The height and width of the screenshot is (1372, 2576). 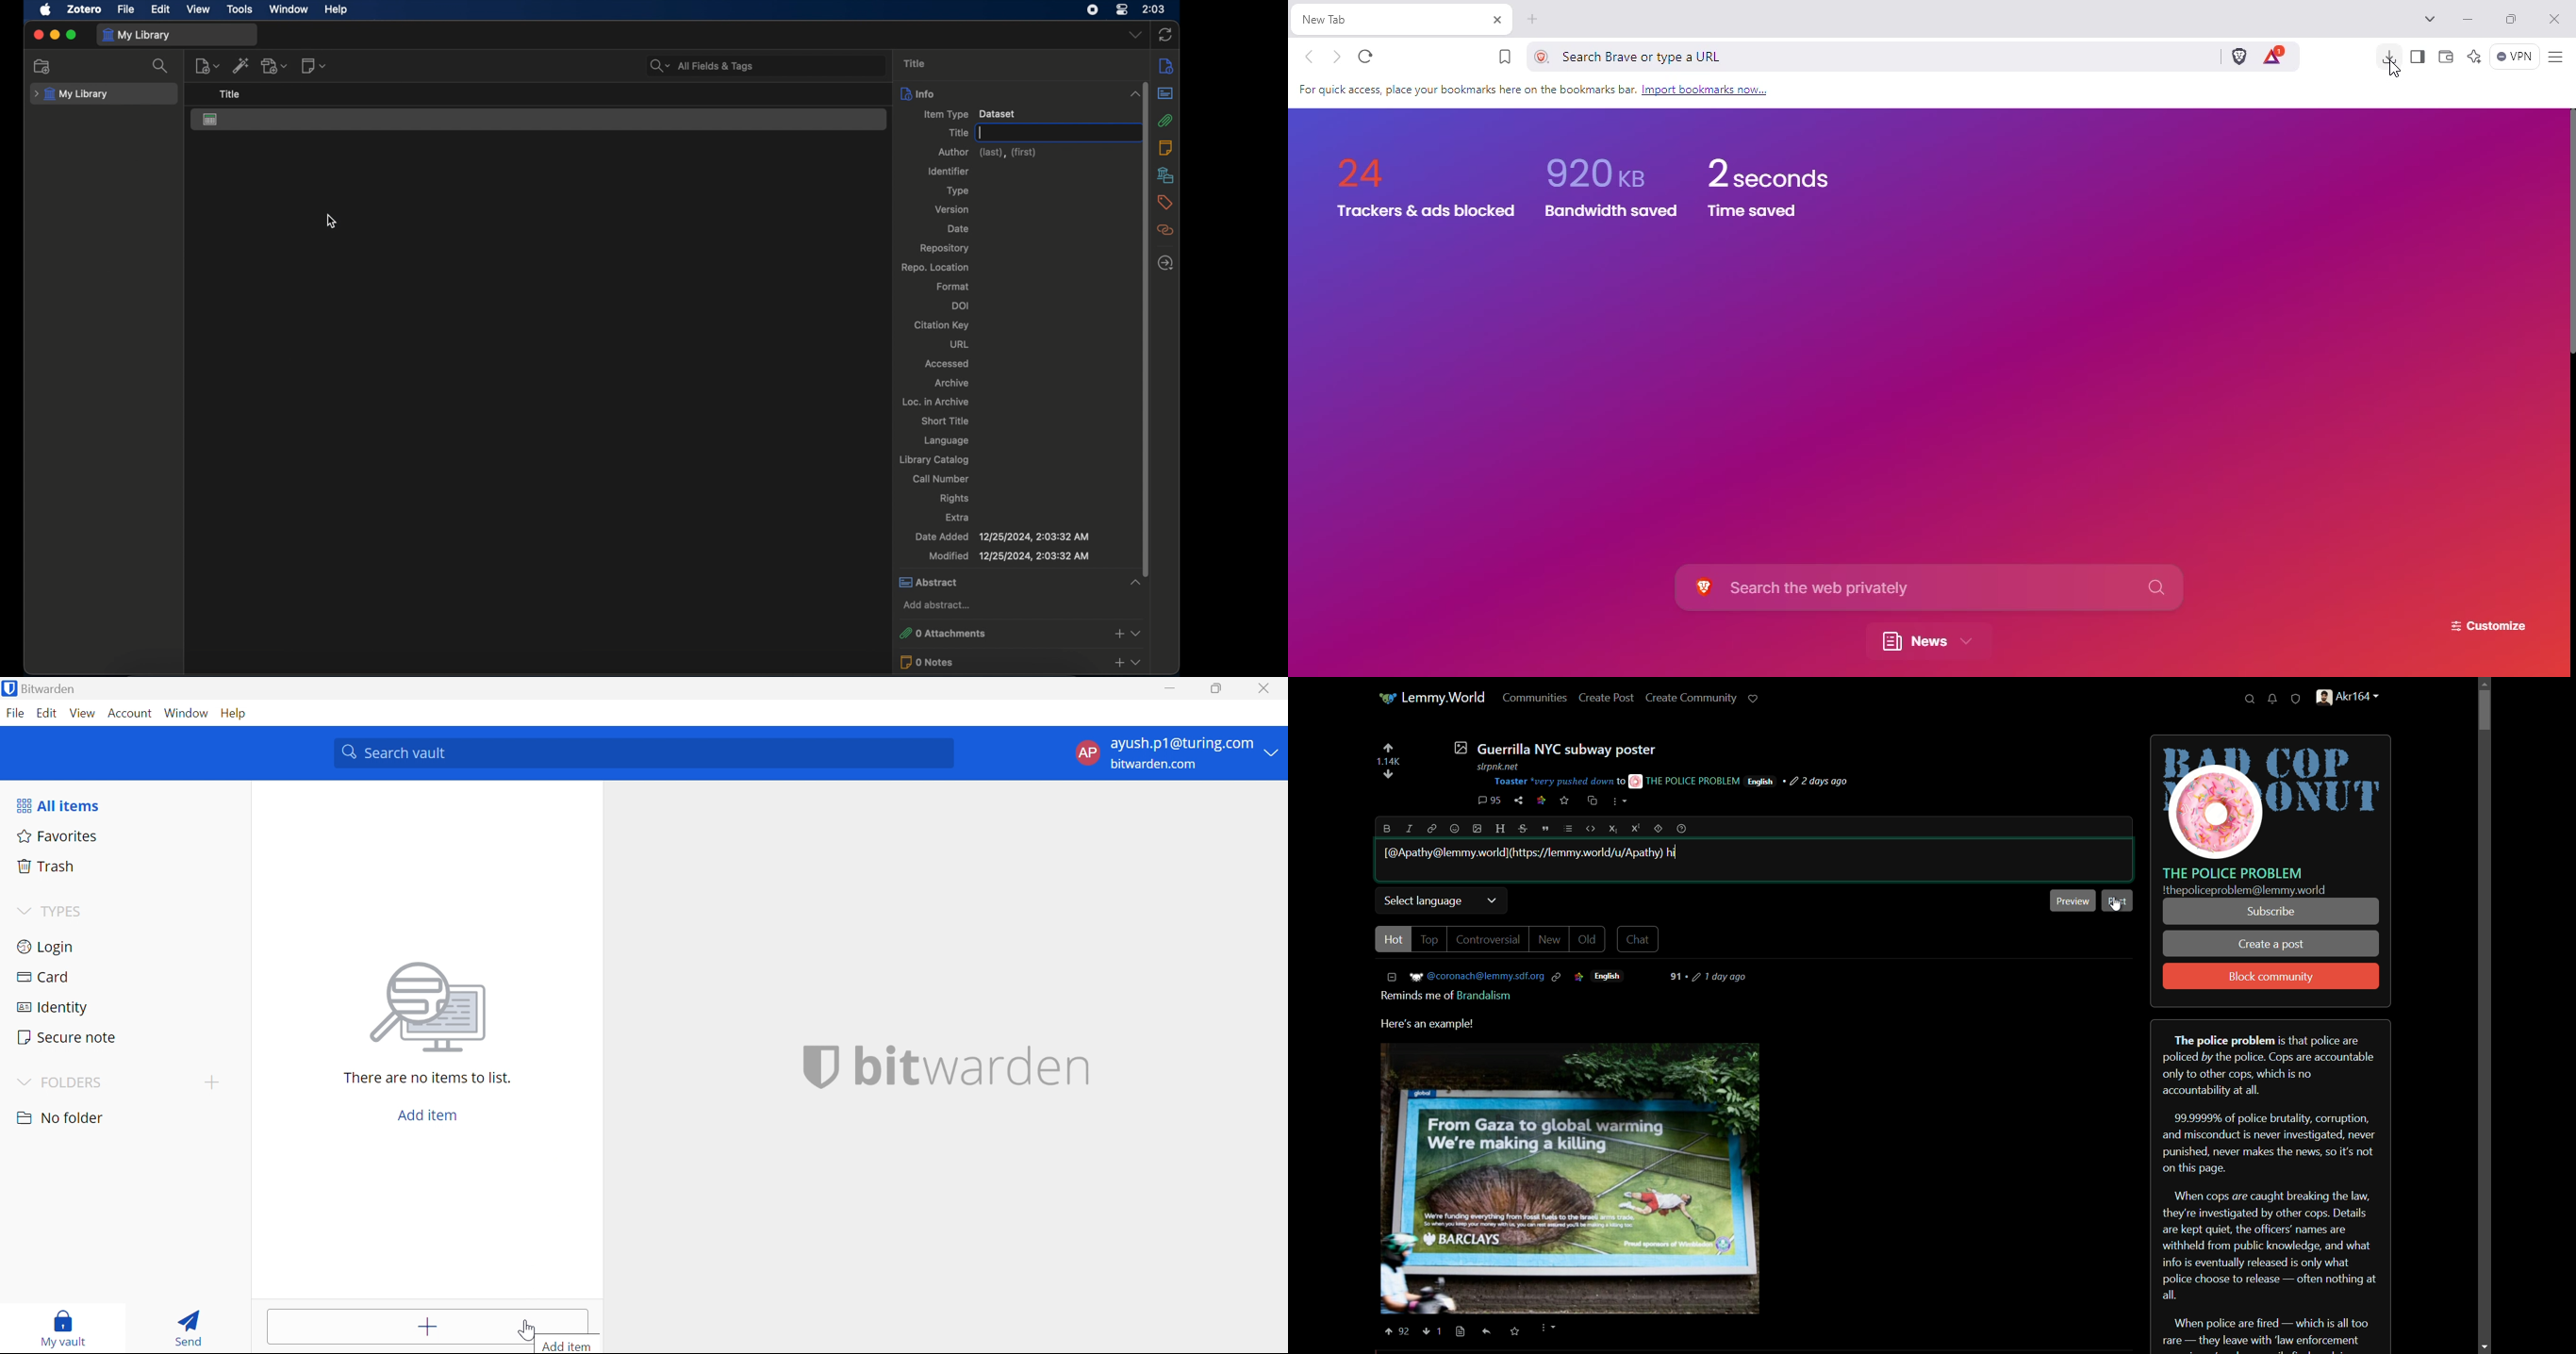 I want to click on share, so click(x=1519, y=800).